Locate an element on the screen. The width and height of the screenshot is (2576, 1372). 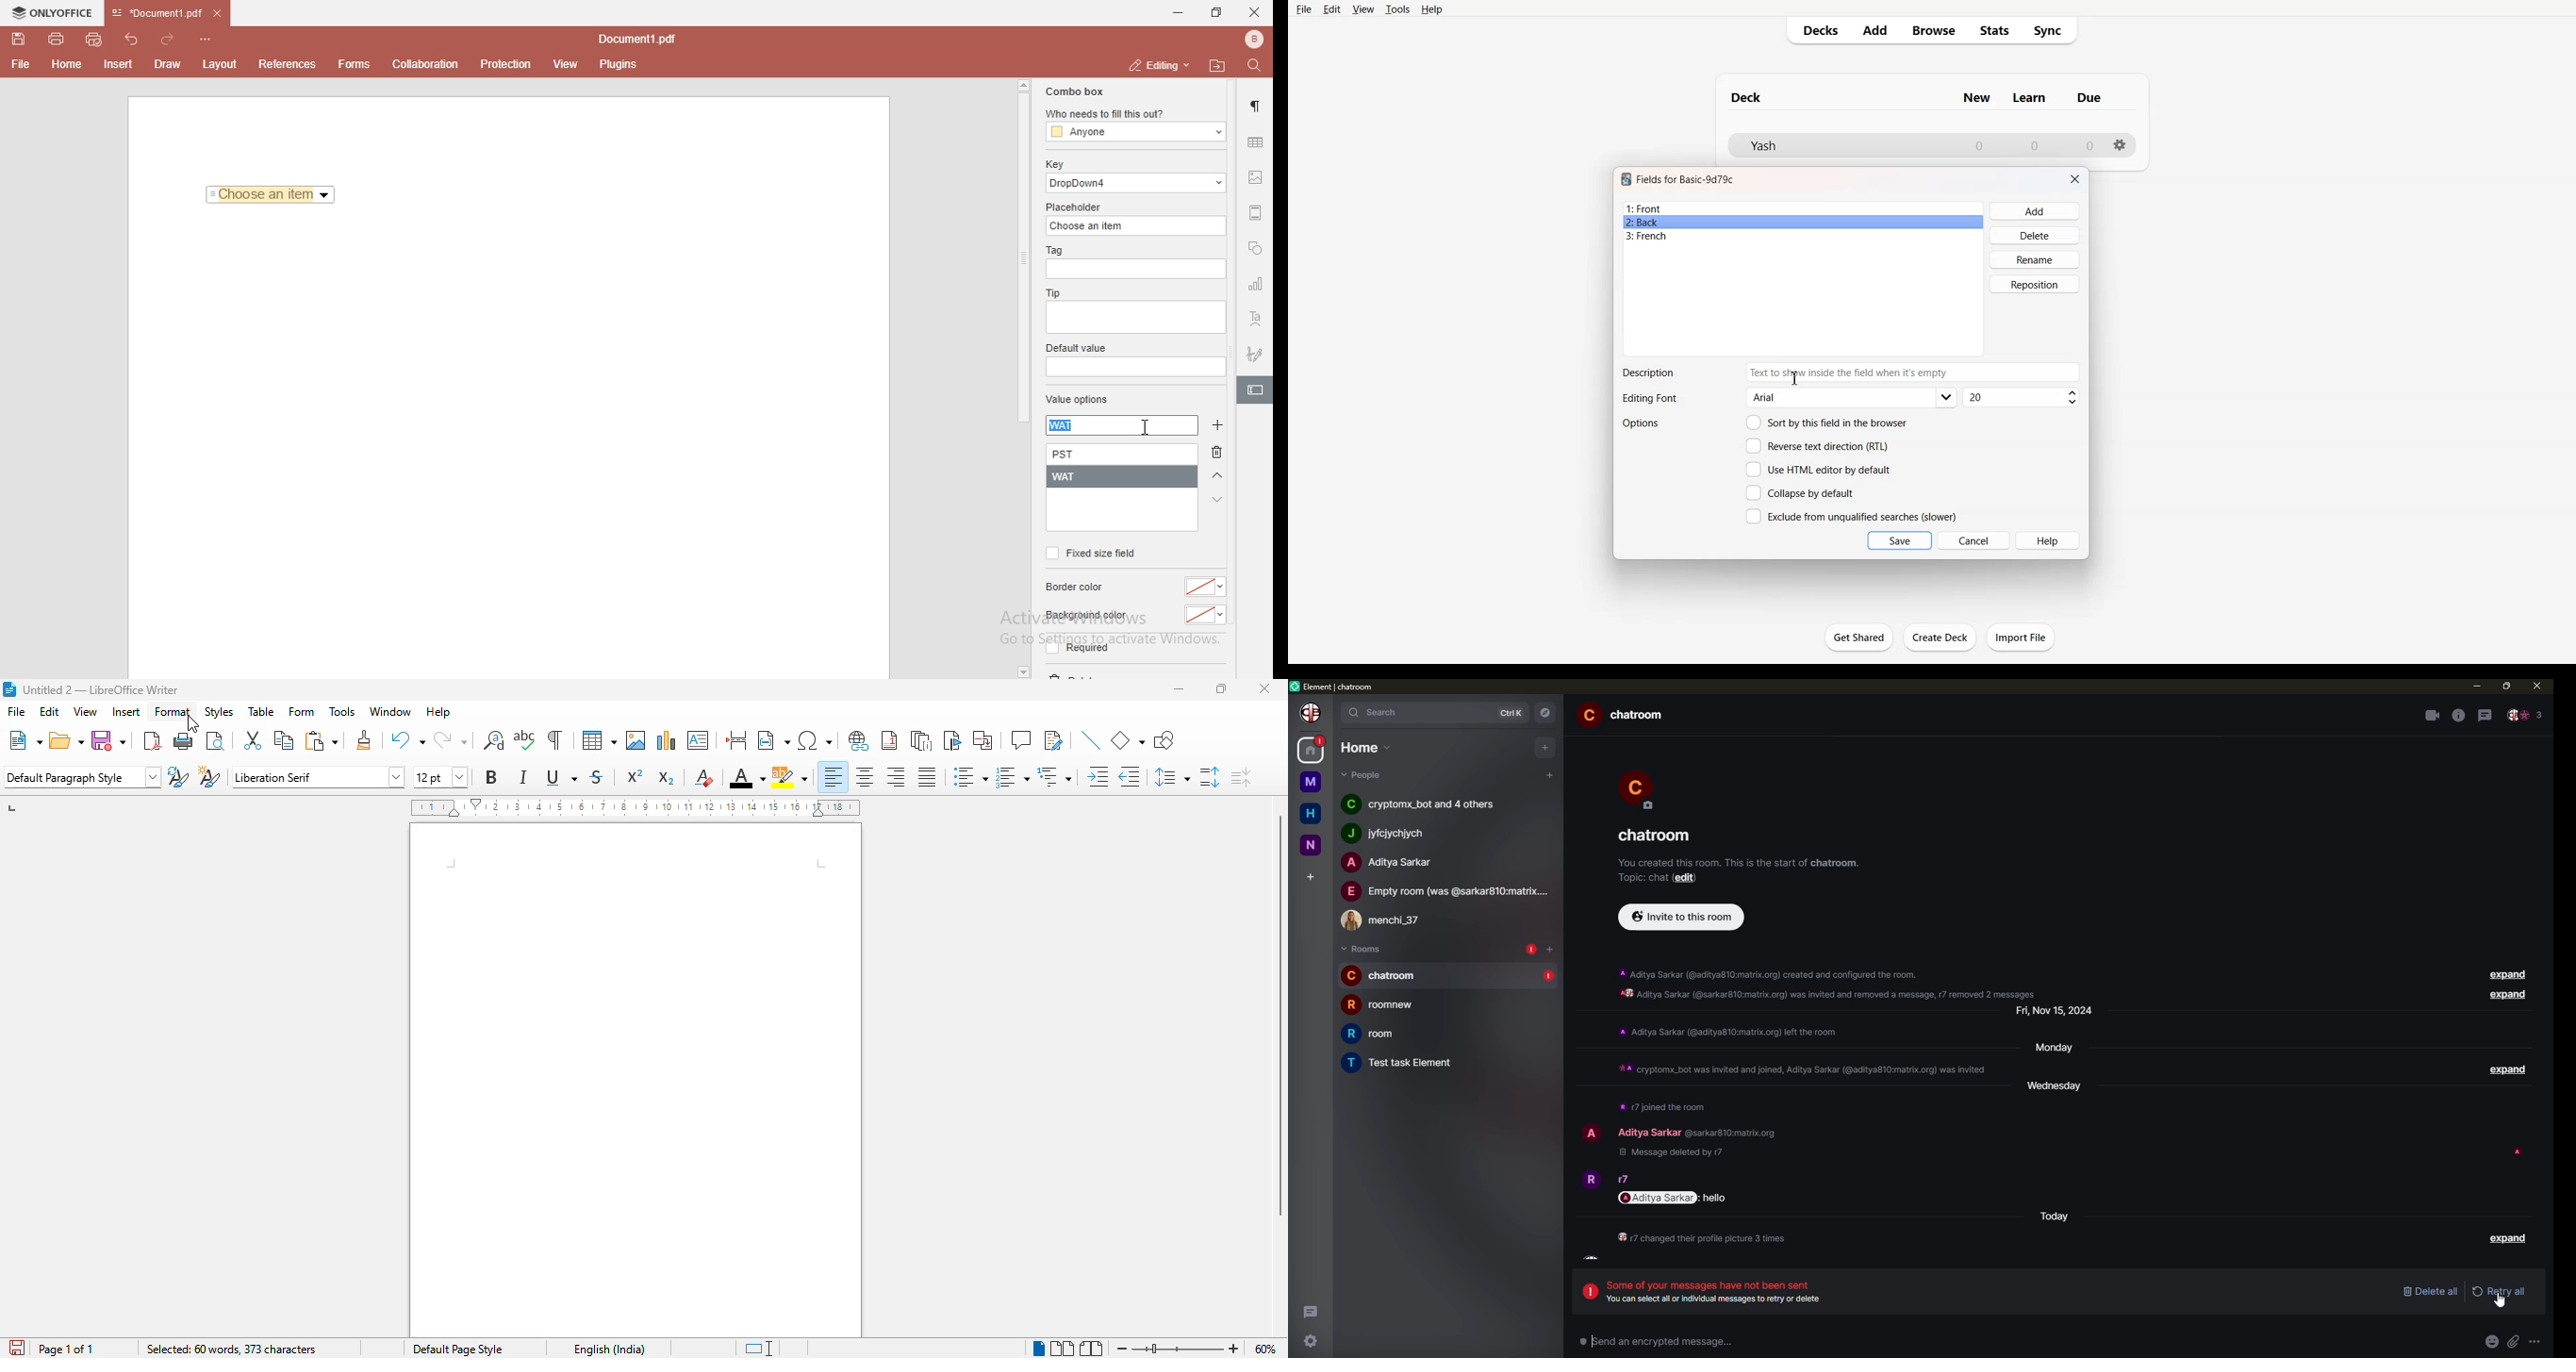
video is located at coordinates (2430, 715).